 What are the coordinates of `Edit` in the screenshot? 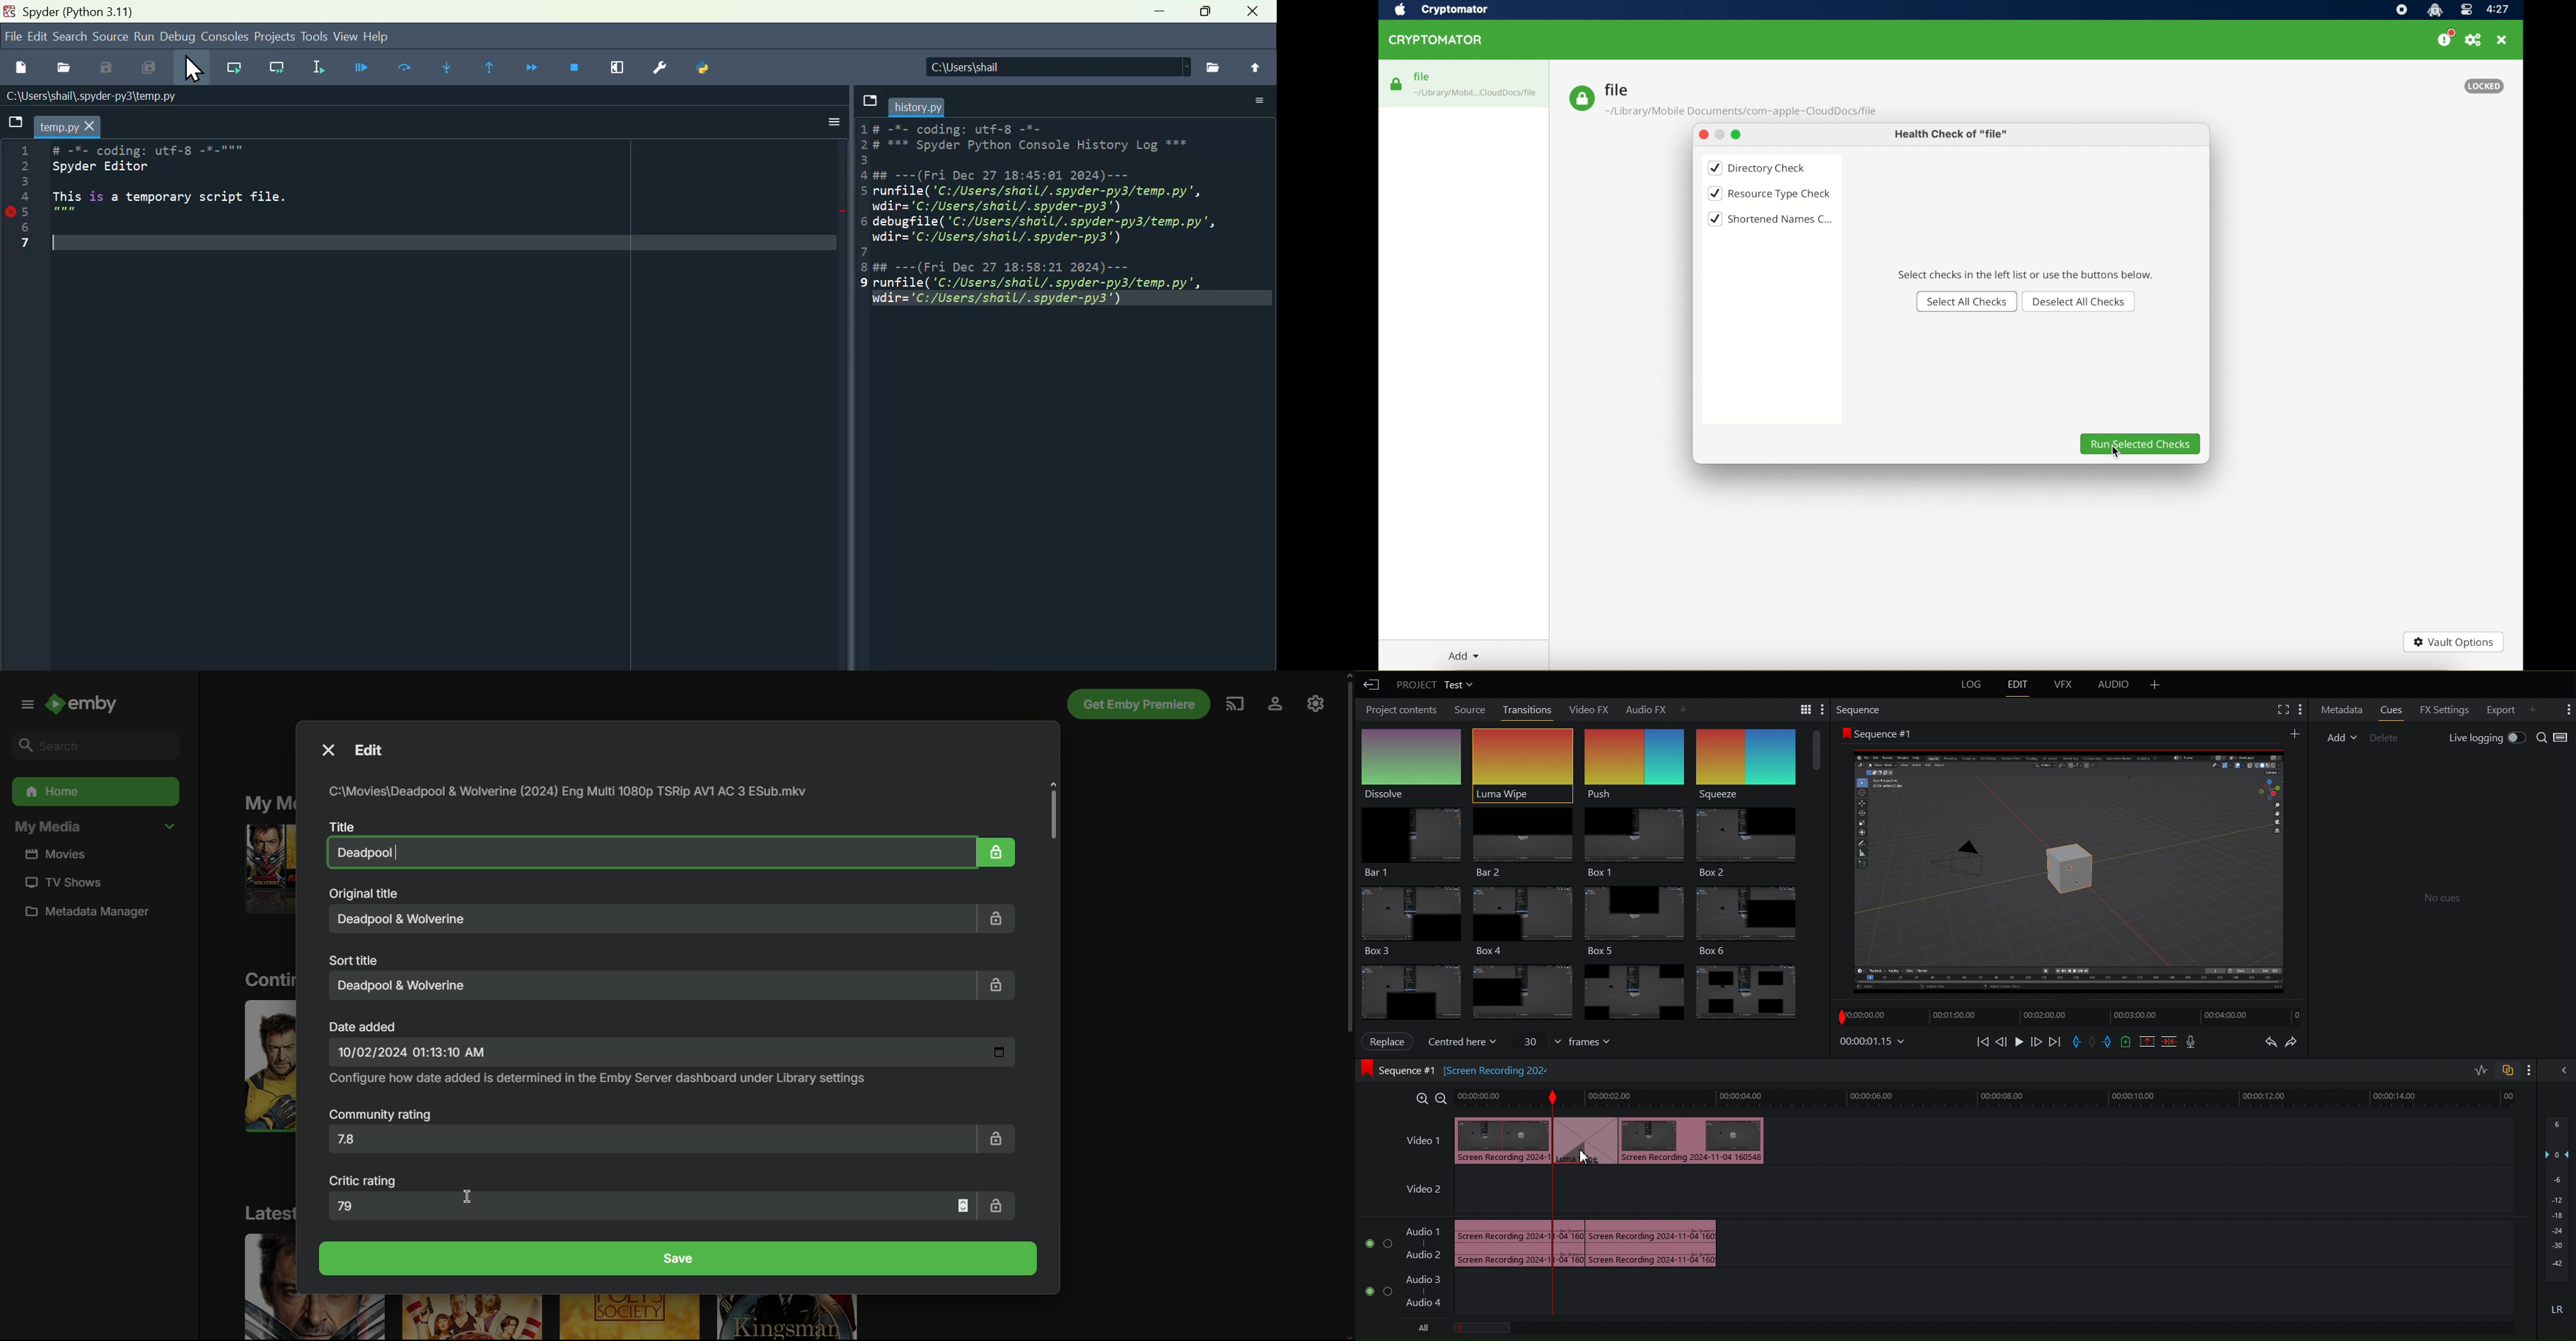 It's located at (2016, 686).